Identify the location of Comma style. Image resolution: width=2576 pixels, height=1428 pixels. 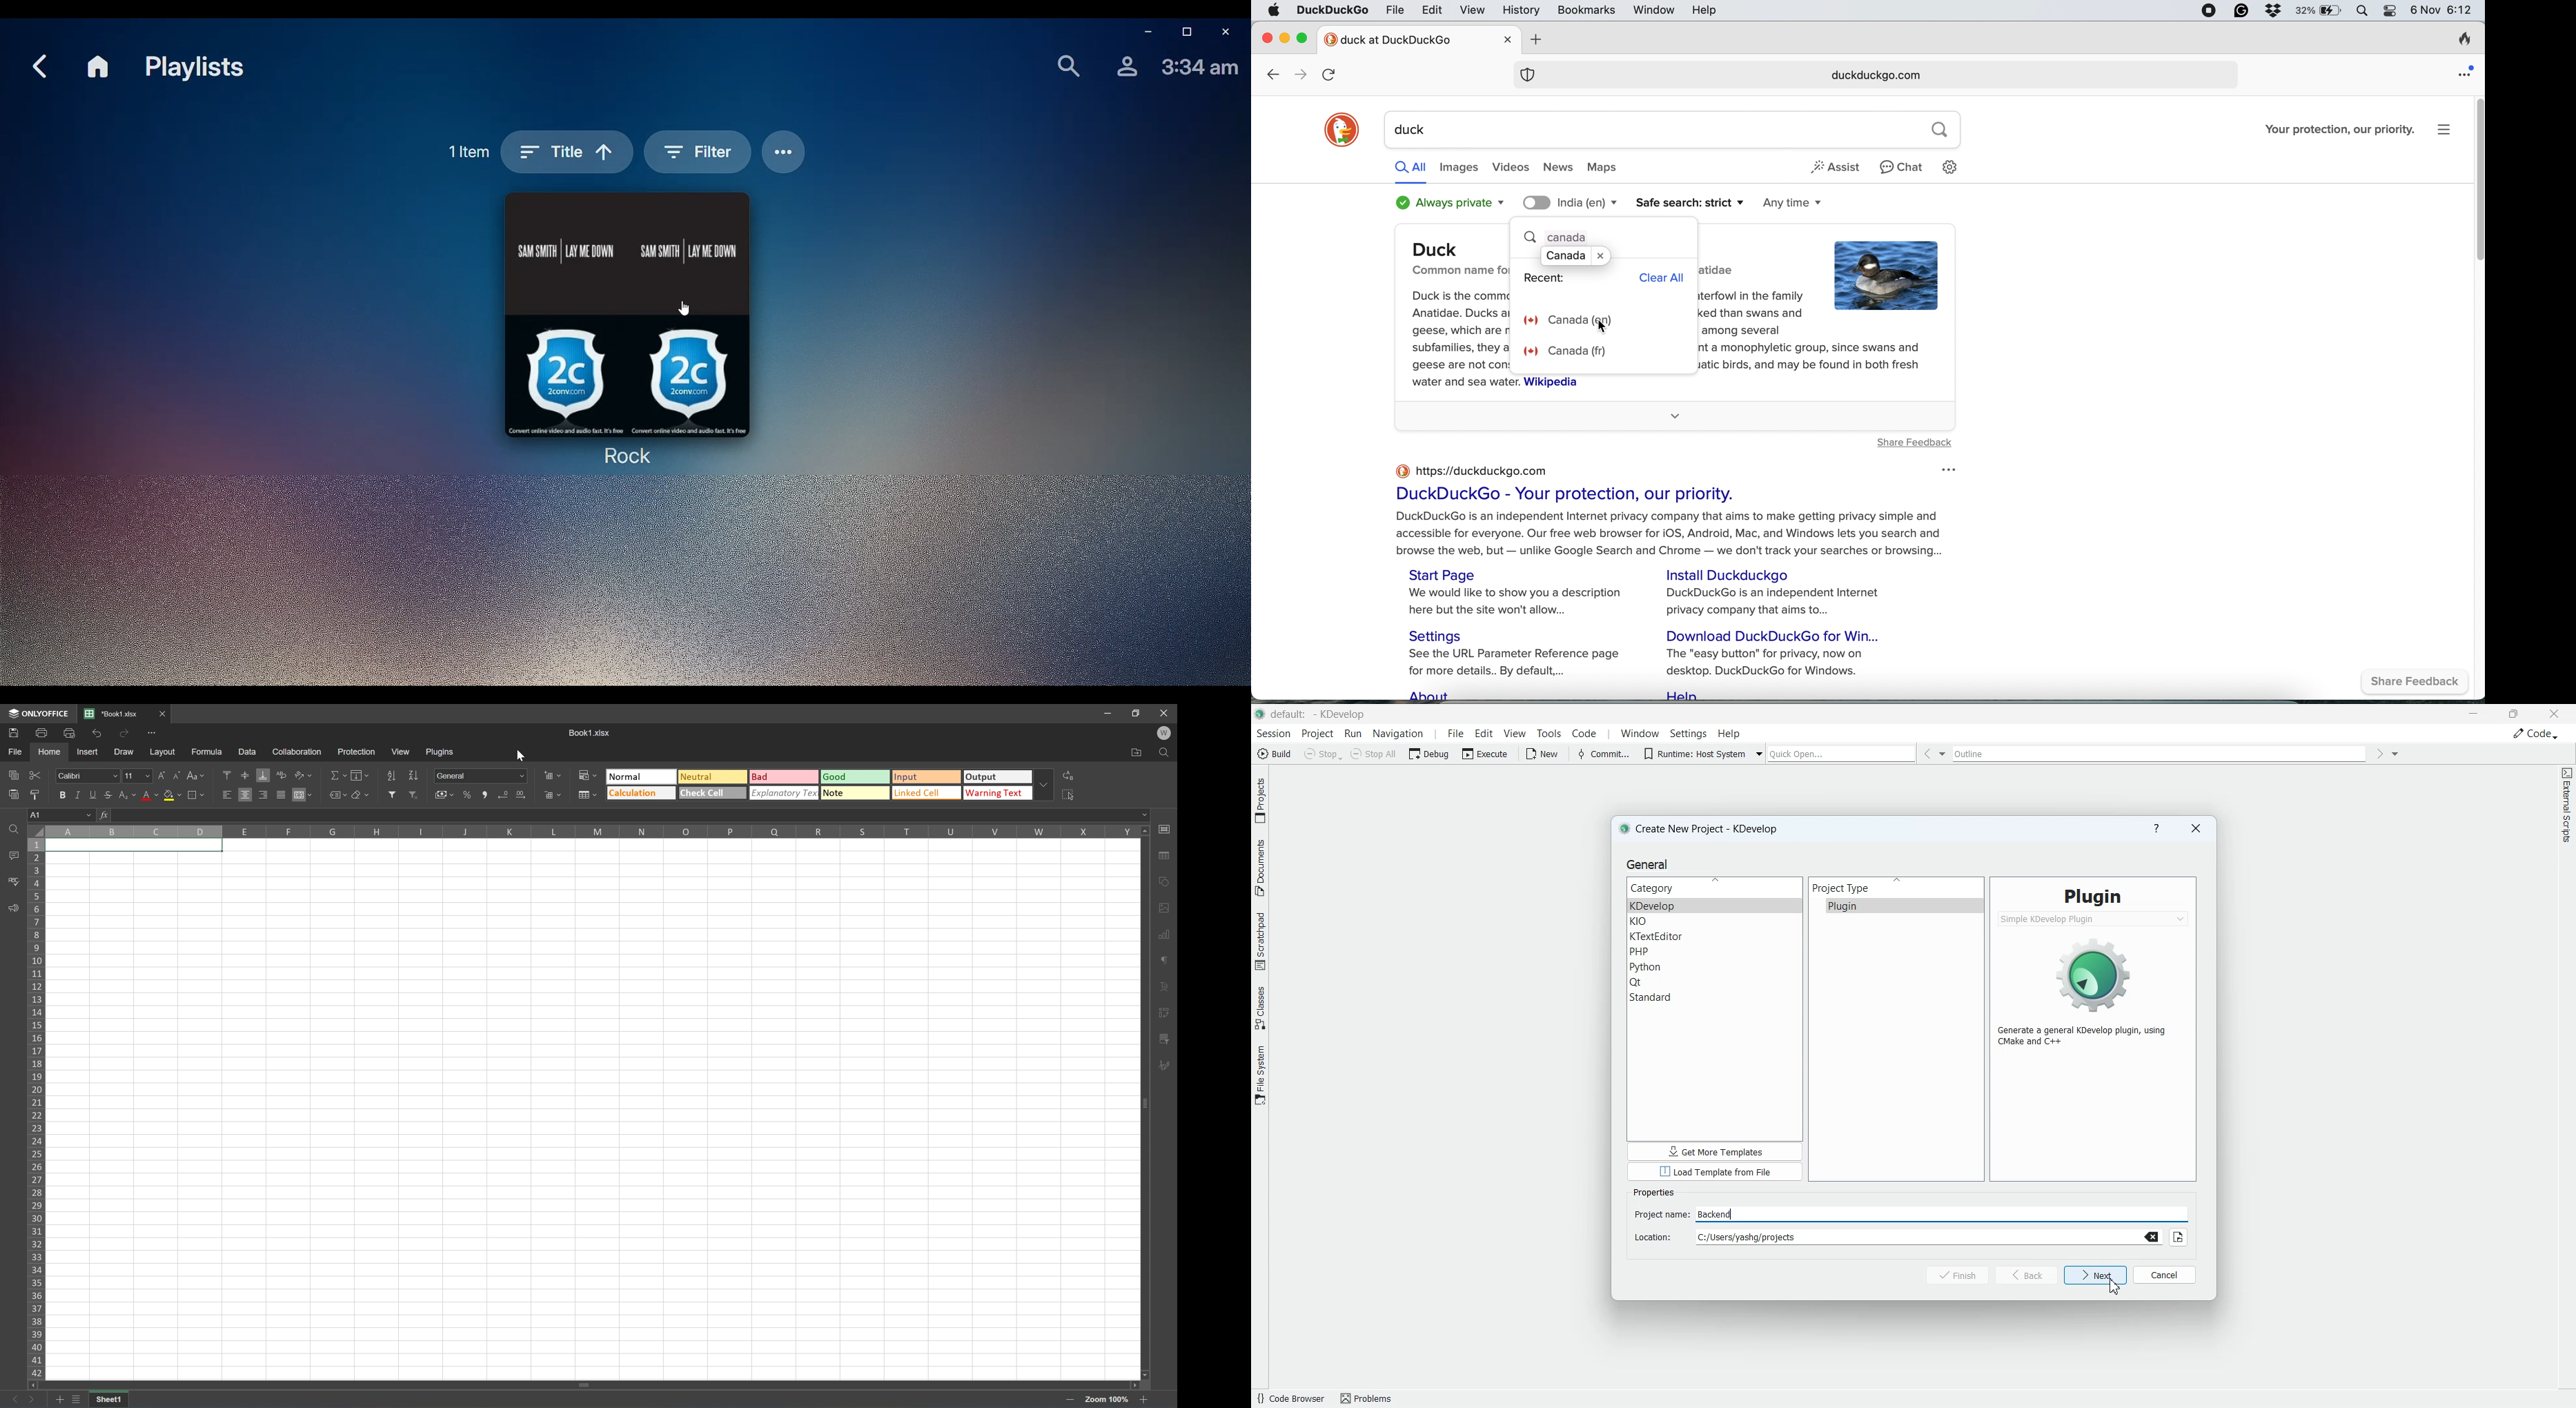
(487, 795).